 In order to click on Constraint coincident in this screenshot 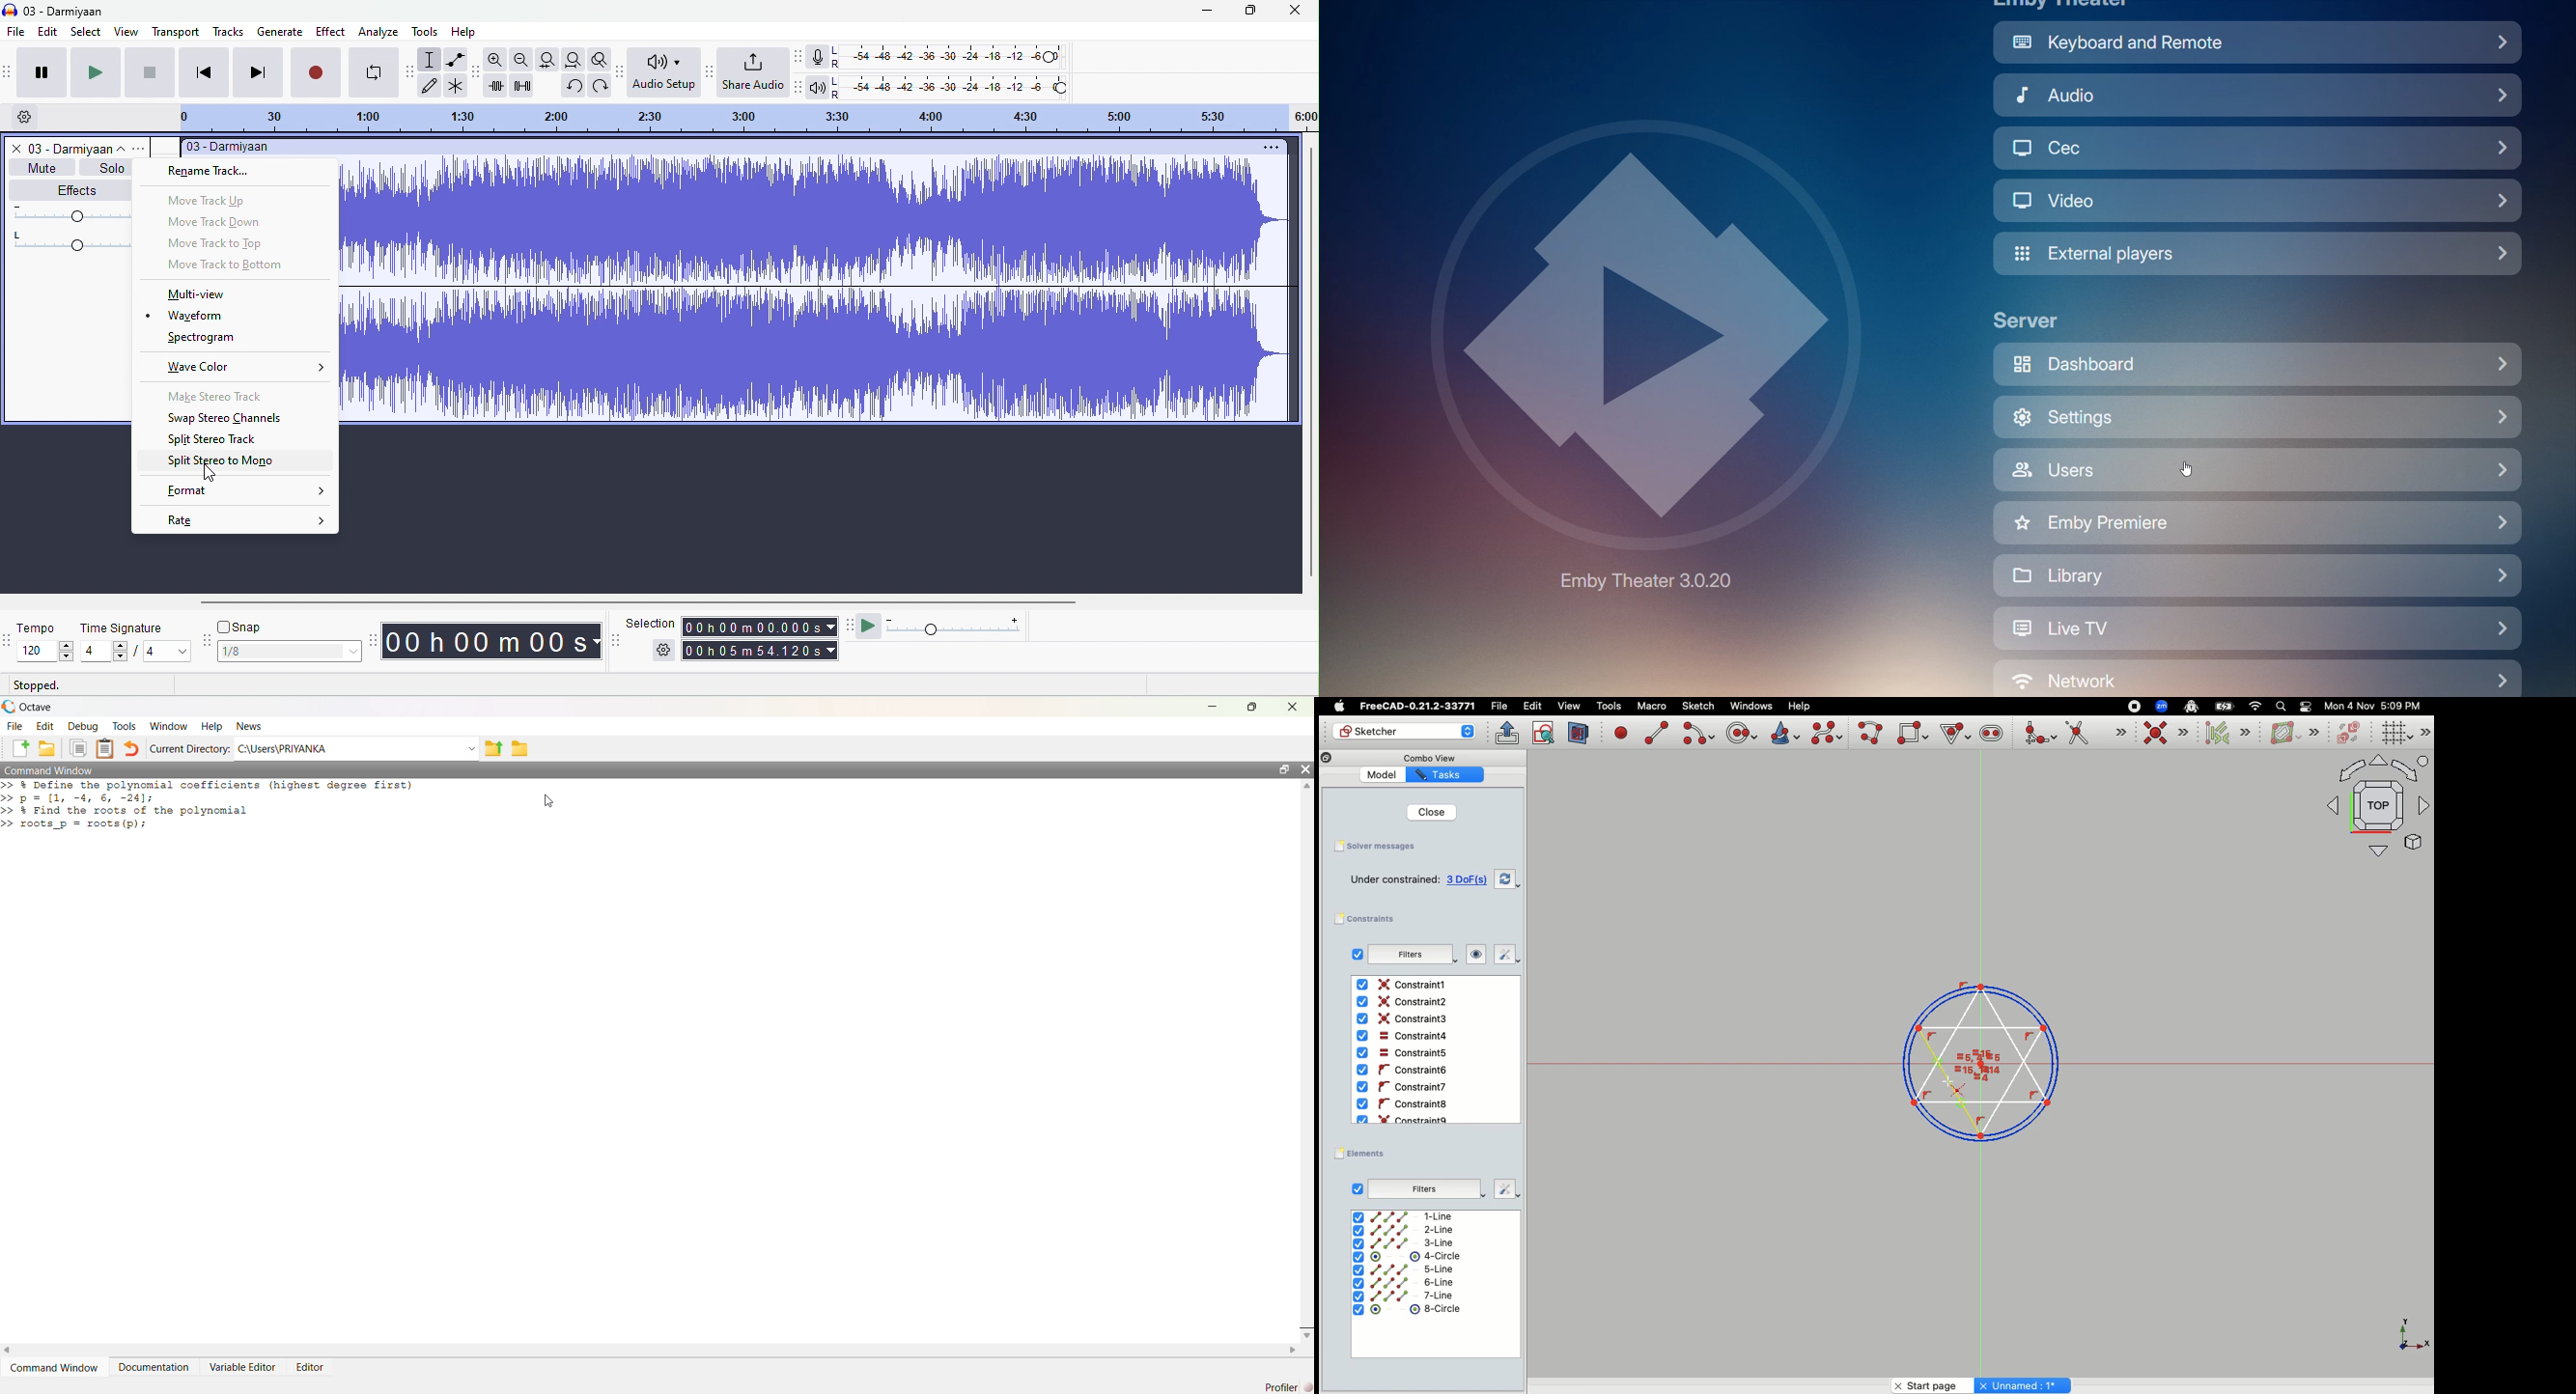, I will do `click(2166, 733)`.